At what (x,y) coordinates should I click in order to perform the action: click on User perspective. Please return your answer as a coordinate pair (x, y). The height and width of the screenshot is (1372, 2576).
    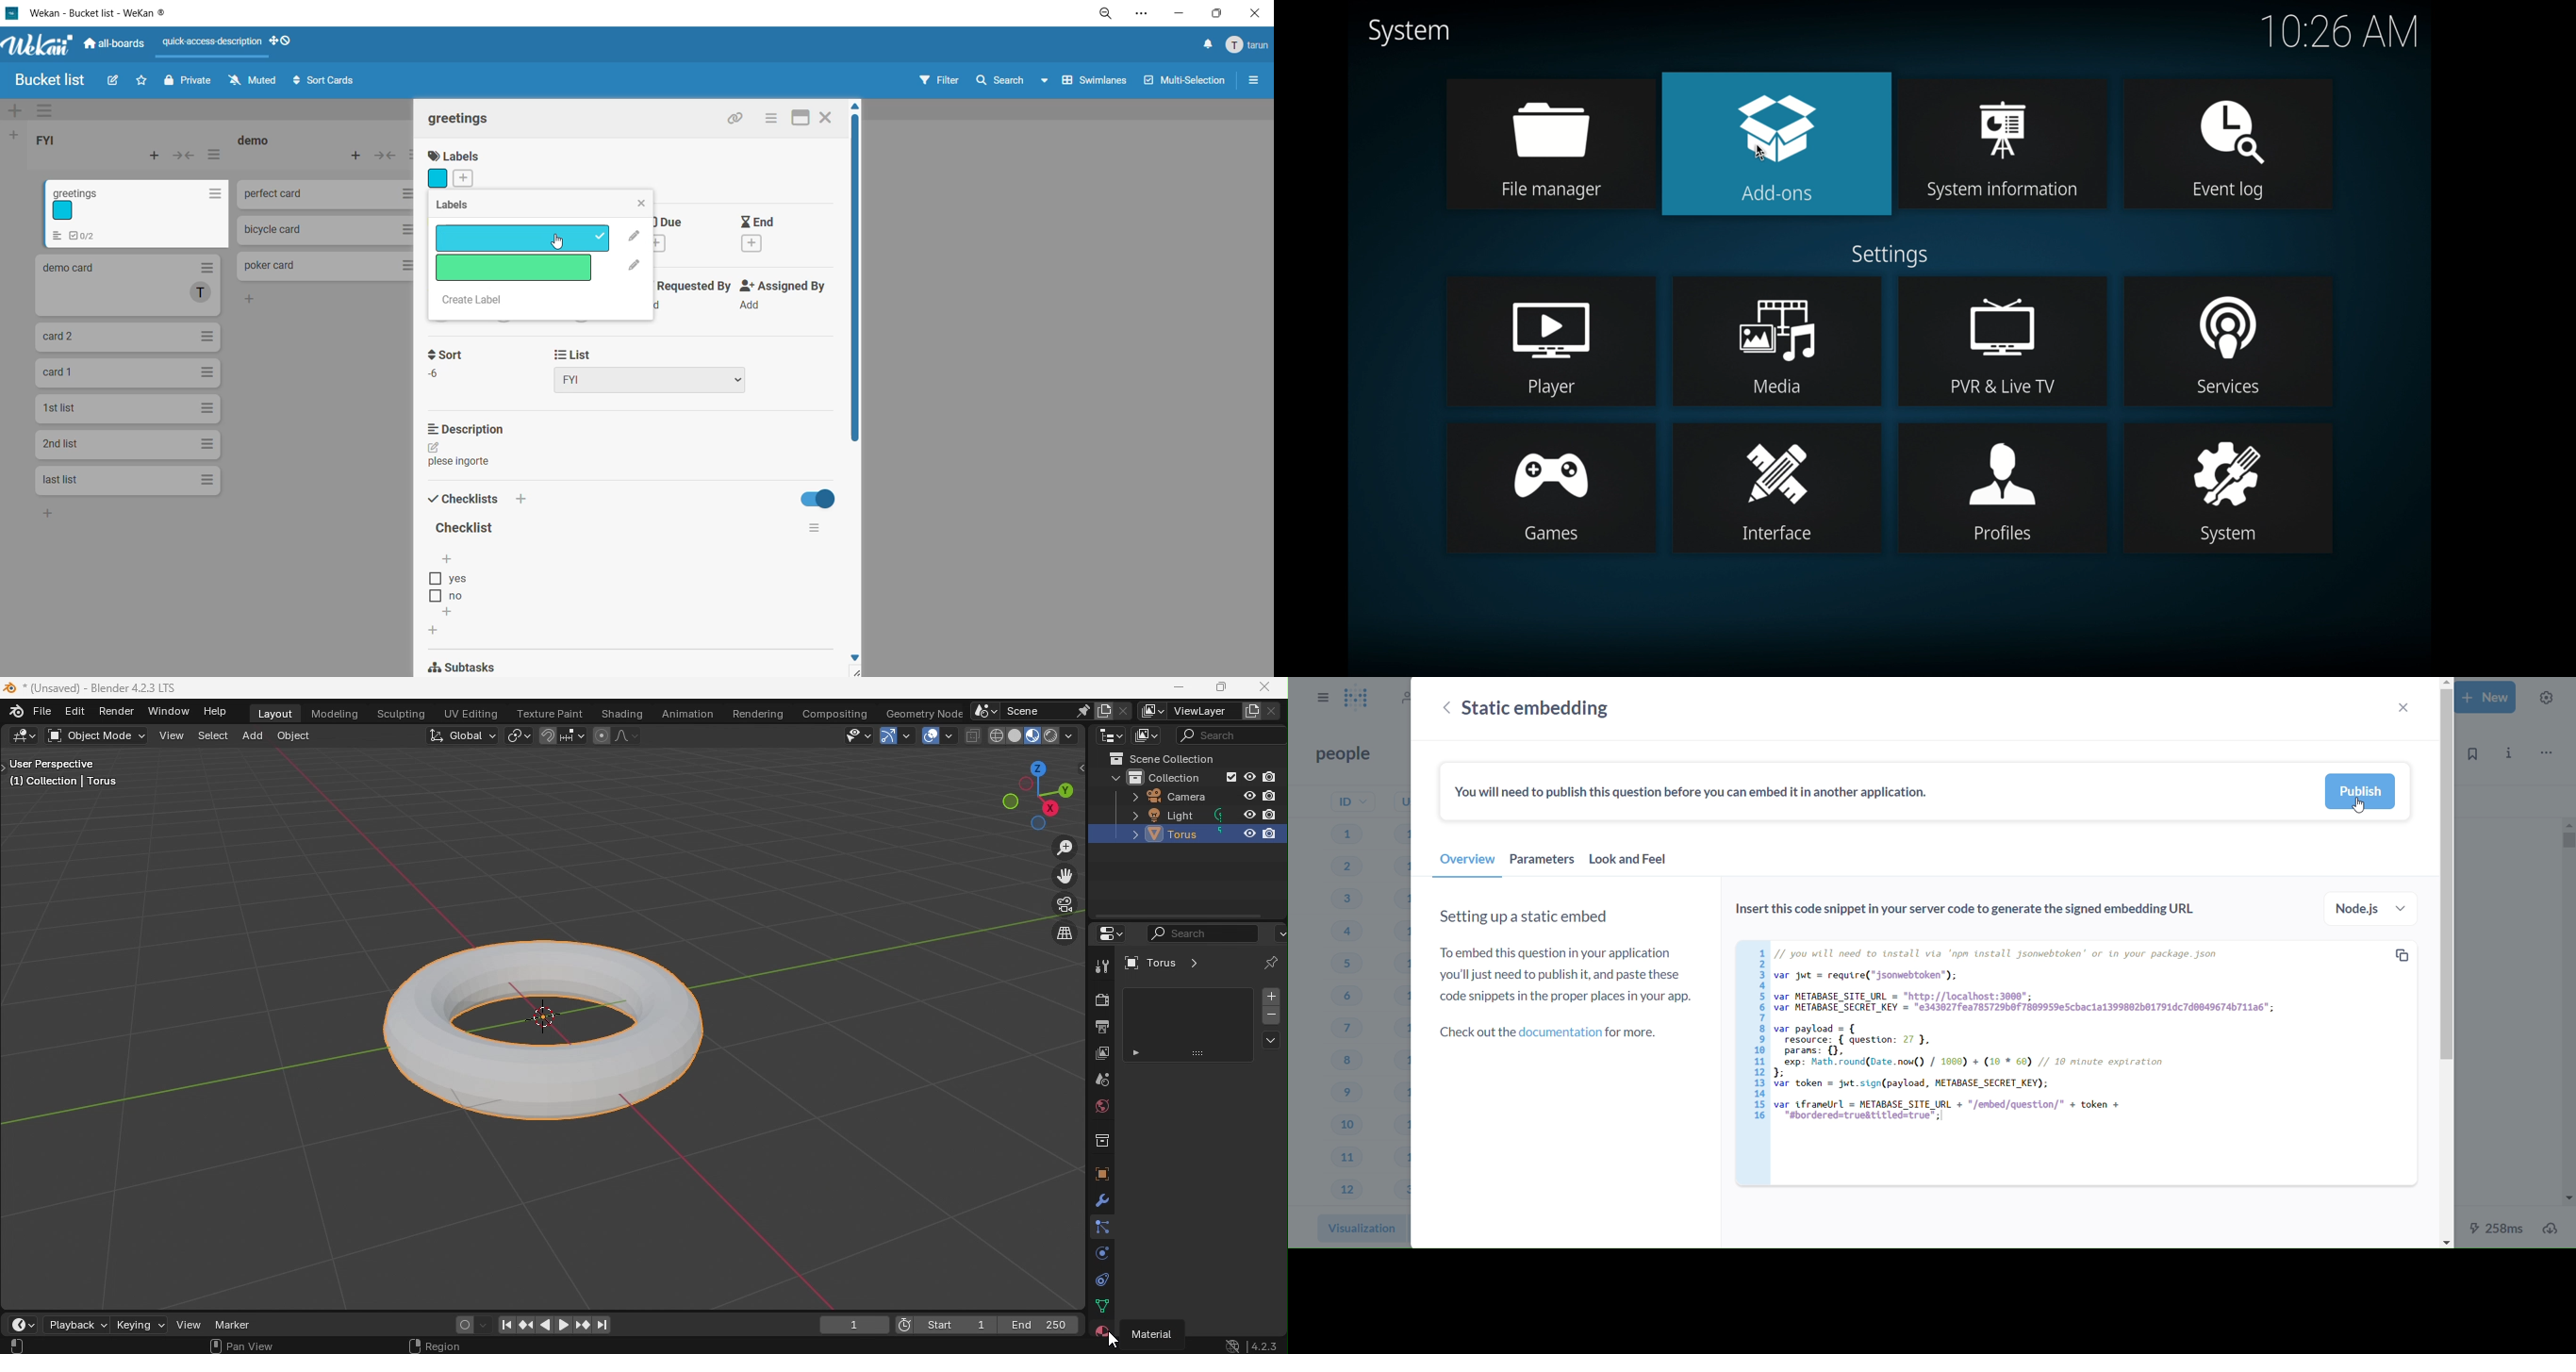
    Looking at the image, I should click on (61, 775).